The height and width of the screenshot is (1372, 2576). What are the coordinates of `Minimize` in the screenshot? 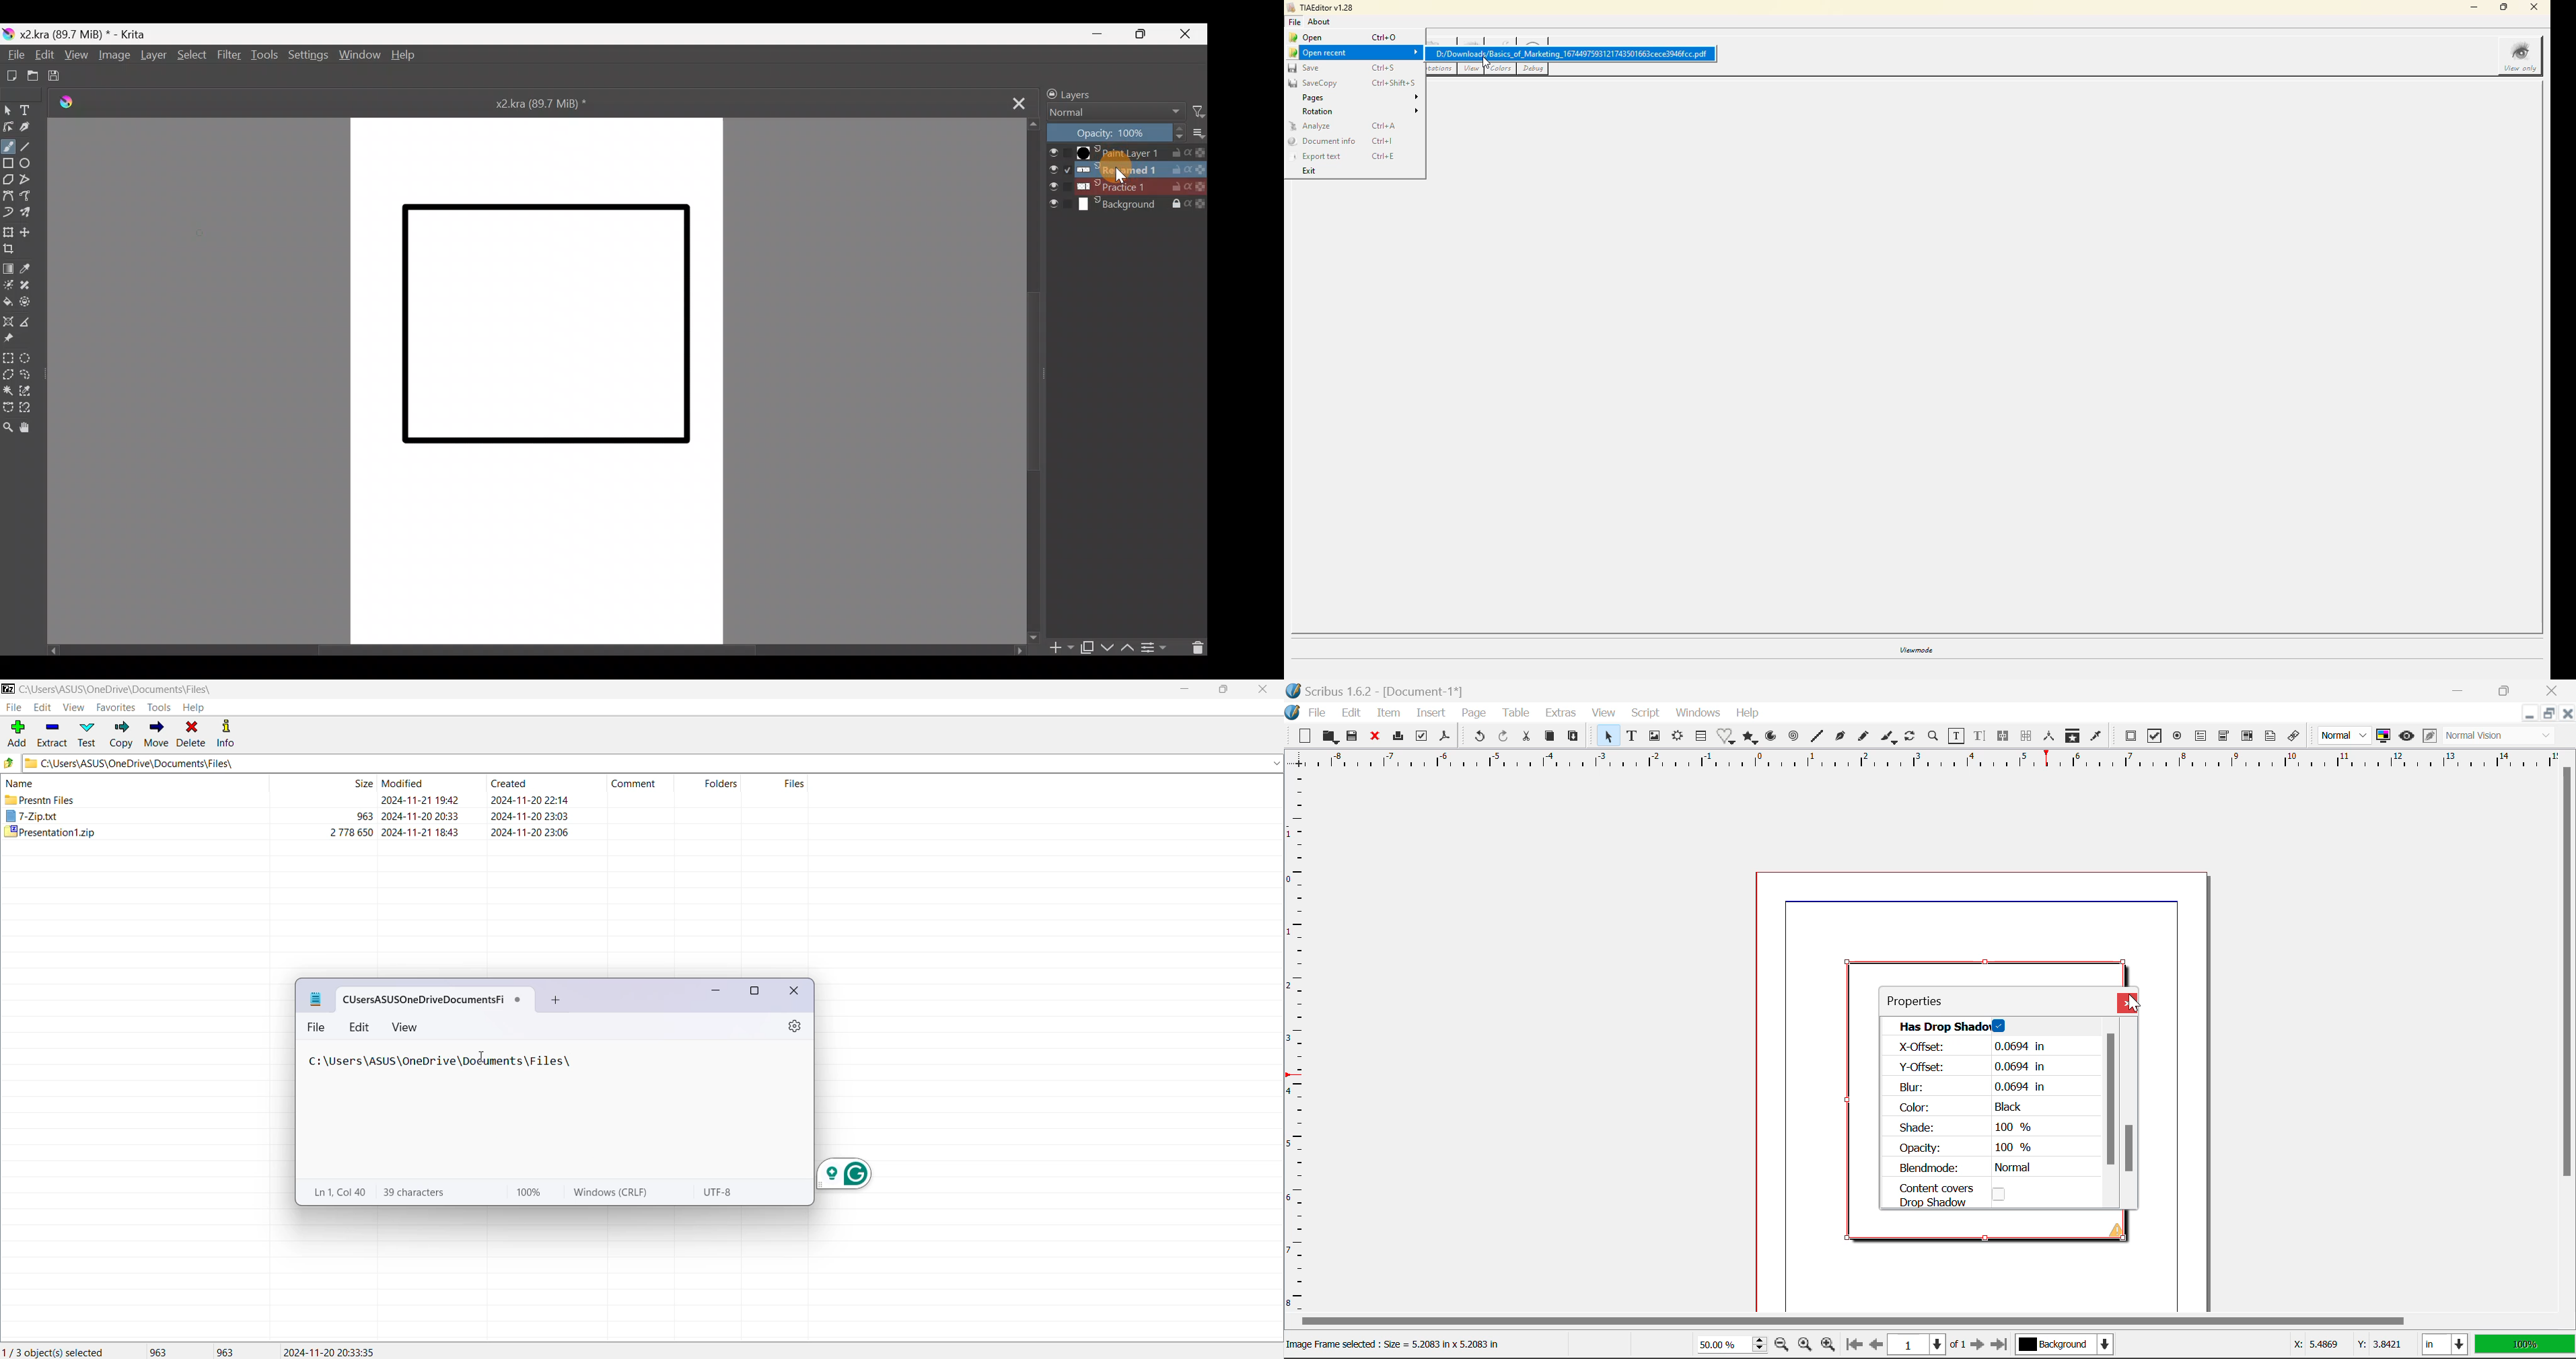 It's located at (1098, 35).